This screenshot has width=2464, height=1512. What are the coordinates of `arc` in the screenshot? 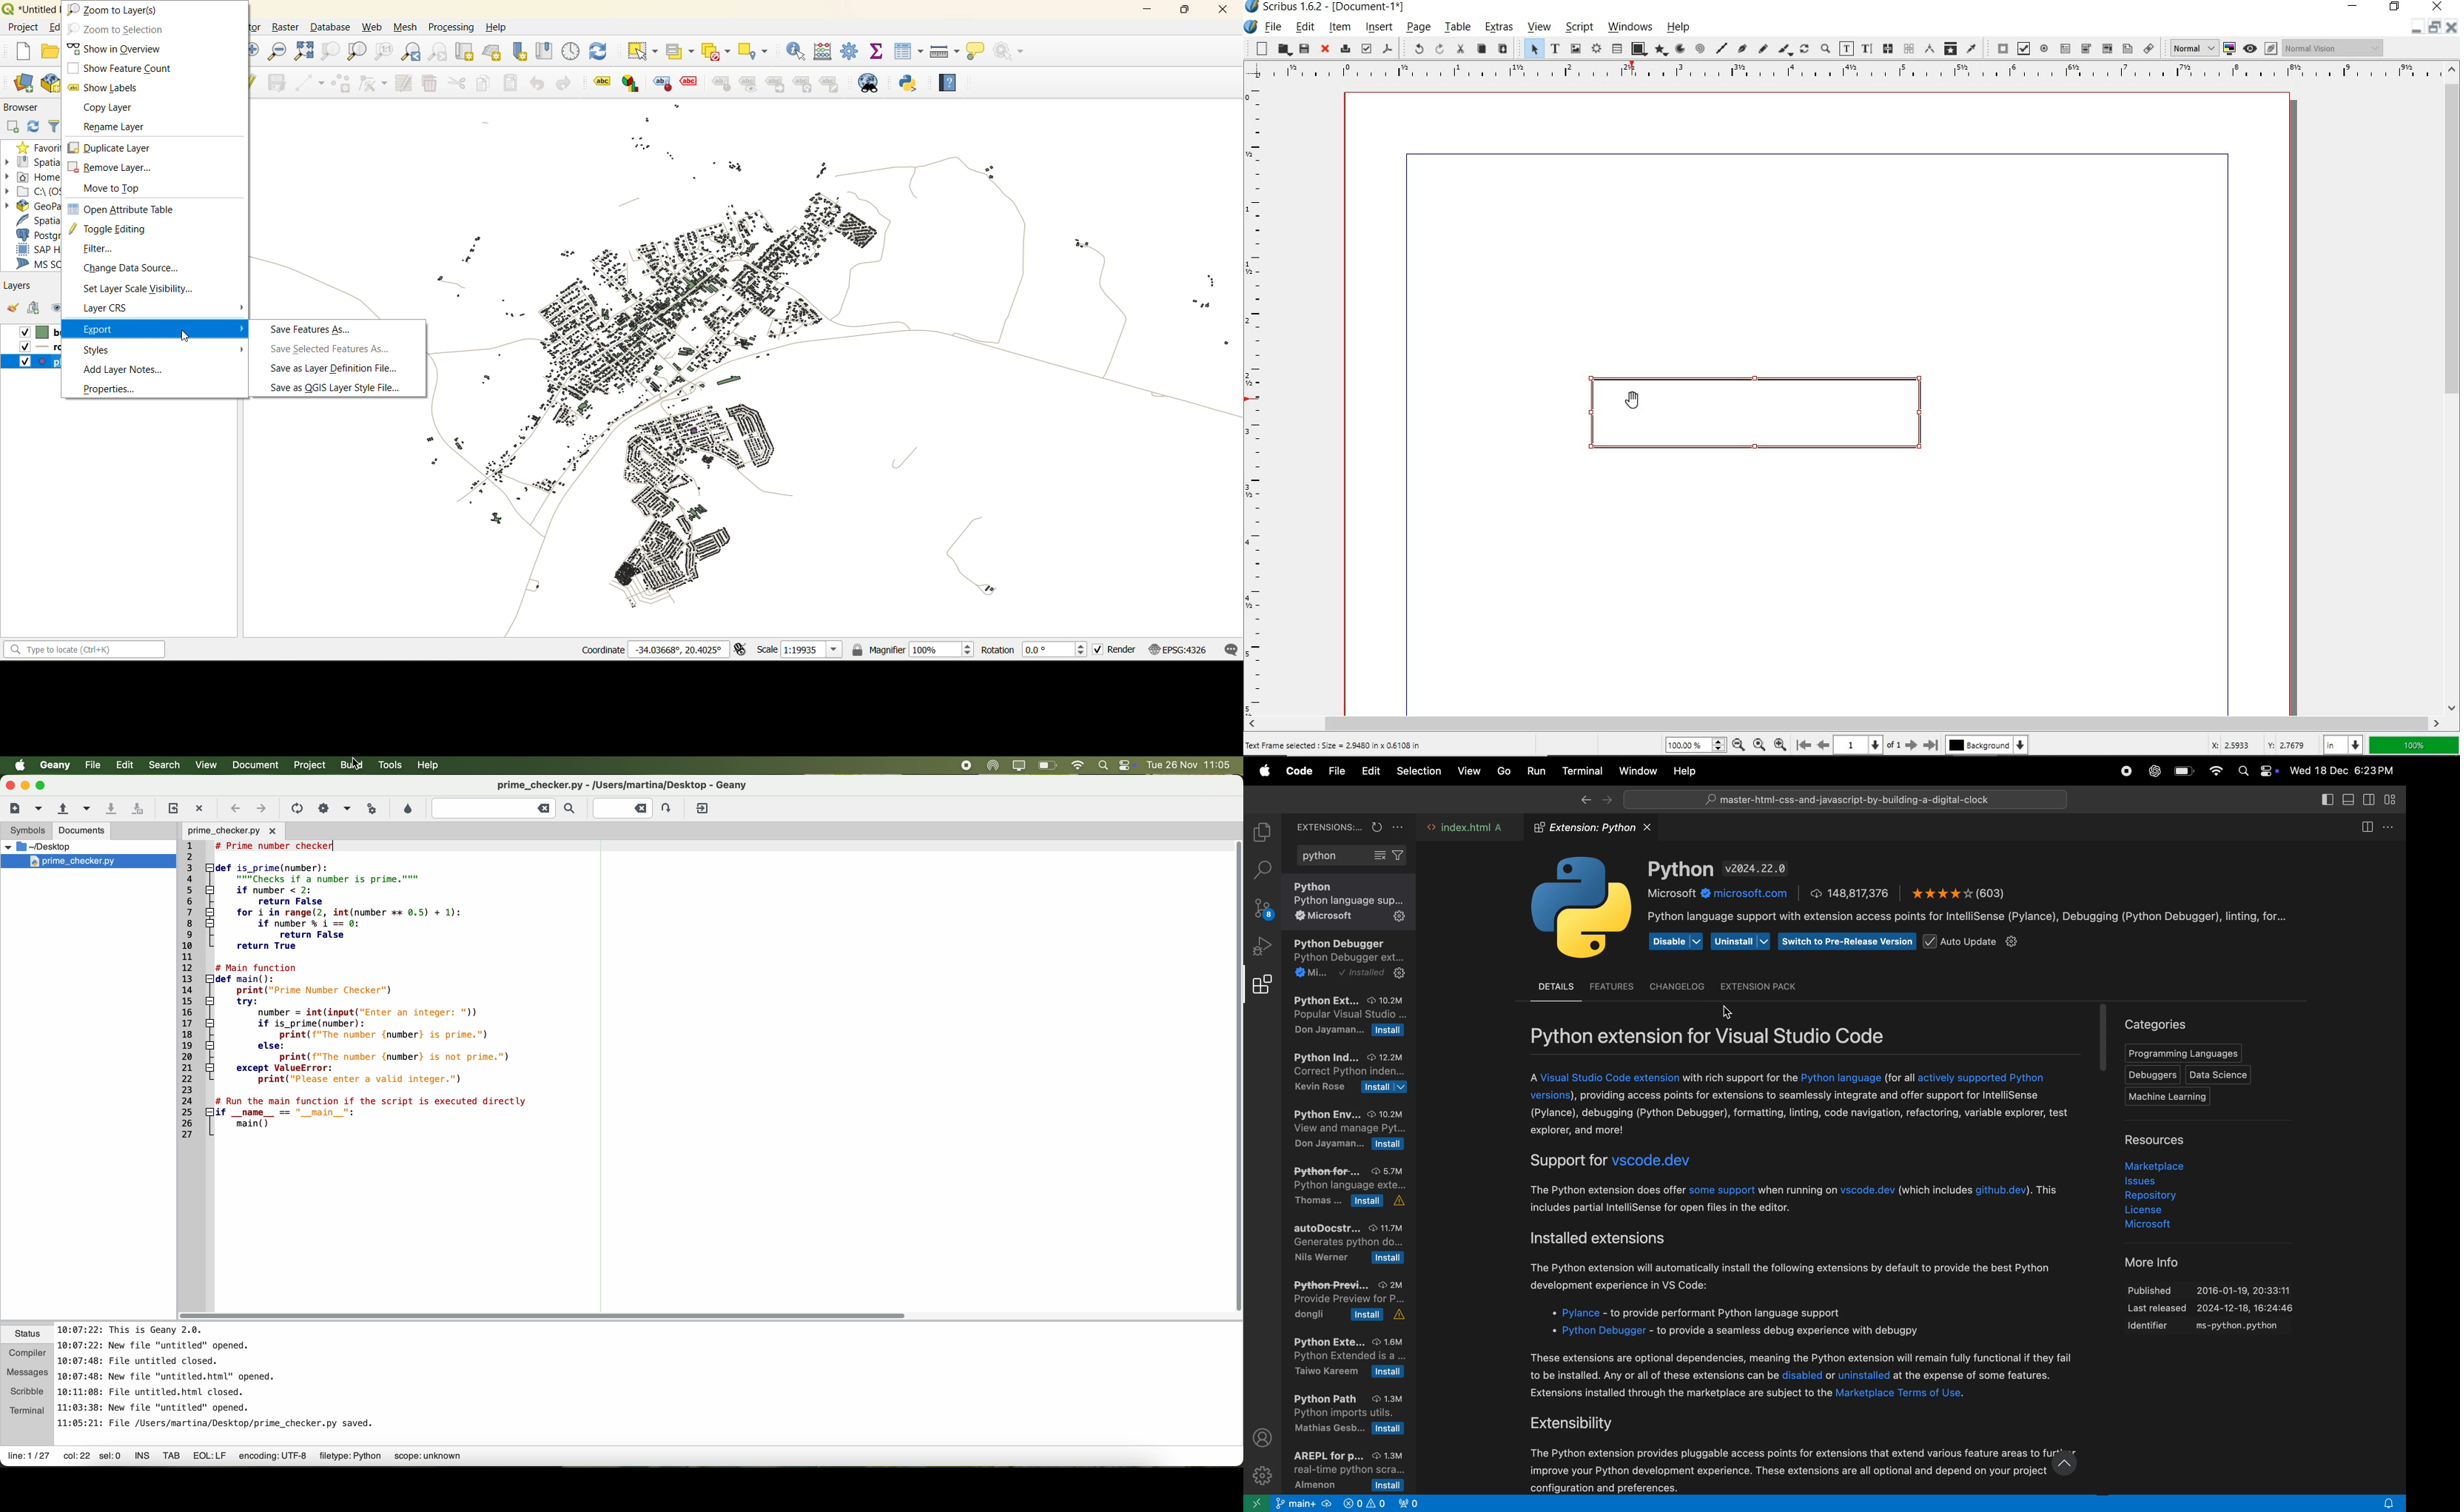 It's located at (1679, 49).